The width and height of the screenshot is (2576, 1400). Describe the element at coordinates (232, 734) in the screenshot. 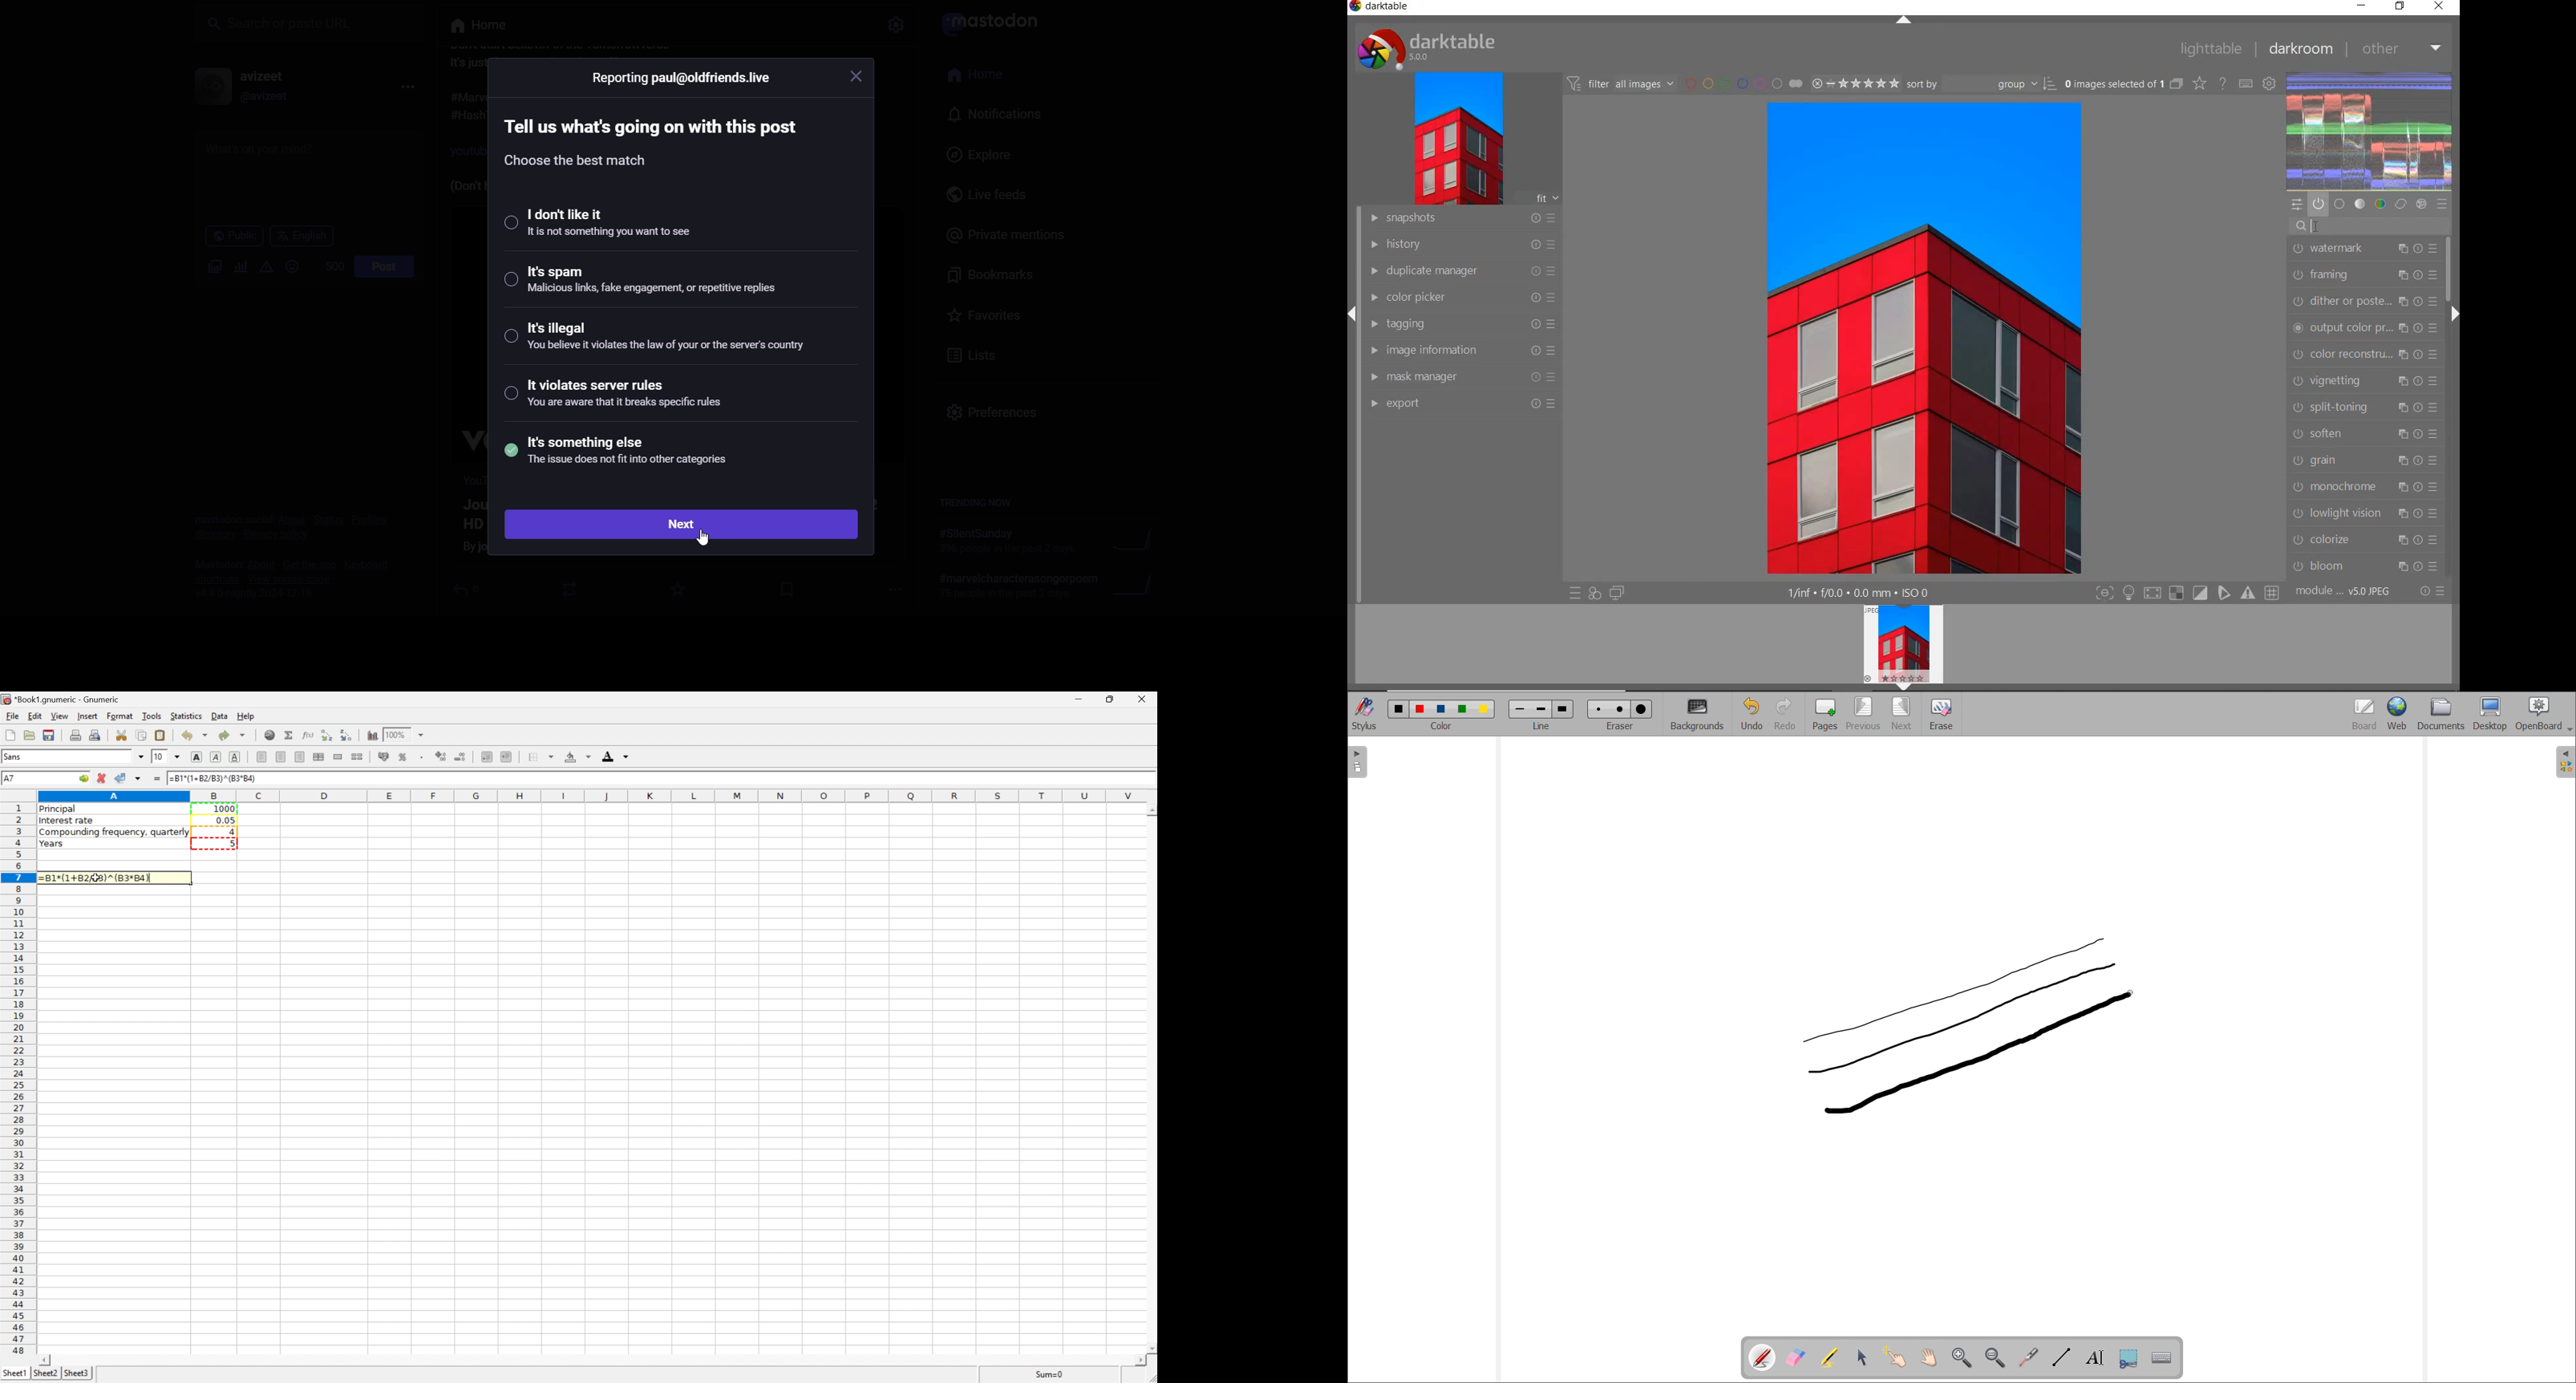

I see `redo` at that location.